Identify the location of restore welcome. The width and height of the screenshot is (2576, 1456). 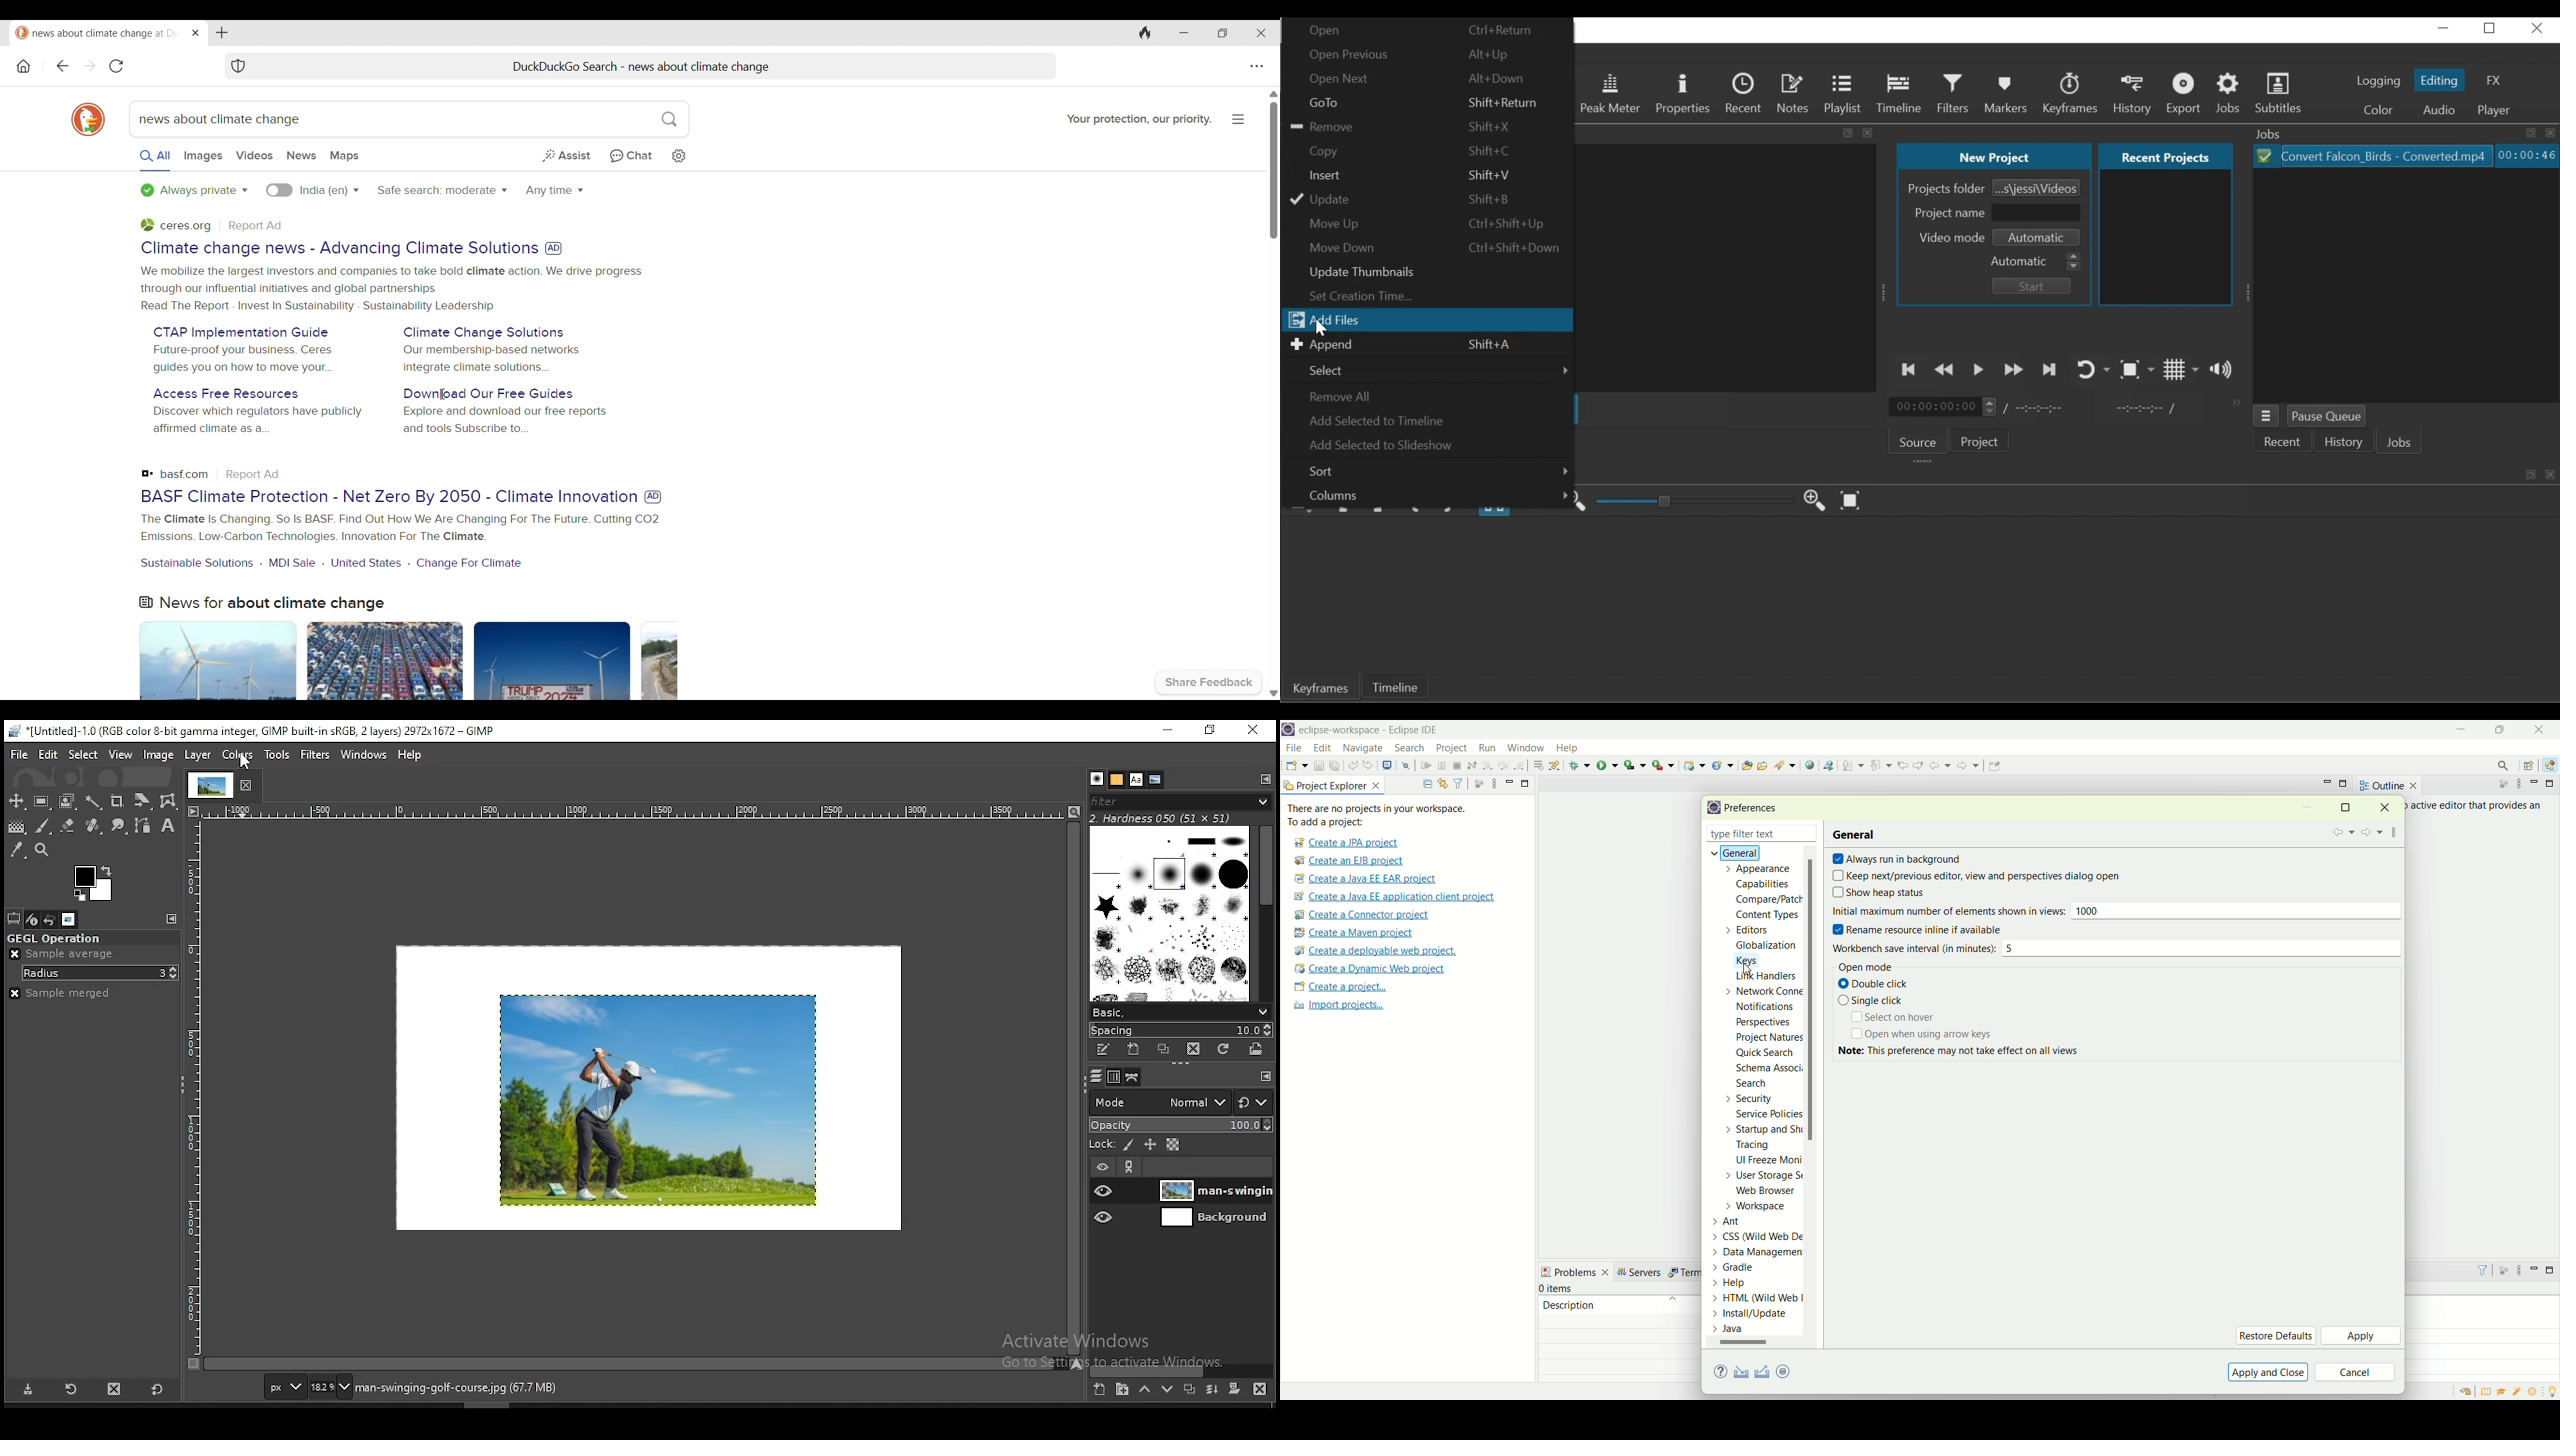
(2469, 1392).